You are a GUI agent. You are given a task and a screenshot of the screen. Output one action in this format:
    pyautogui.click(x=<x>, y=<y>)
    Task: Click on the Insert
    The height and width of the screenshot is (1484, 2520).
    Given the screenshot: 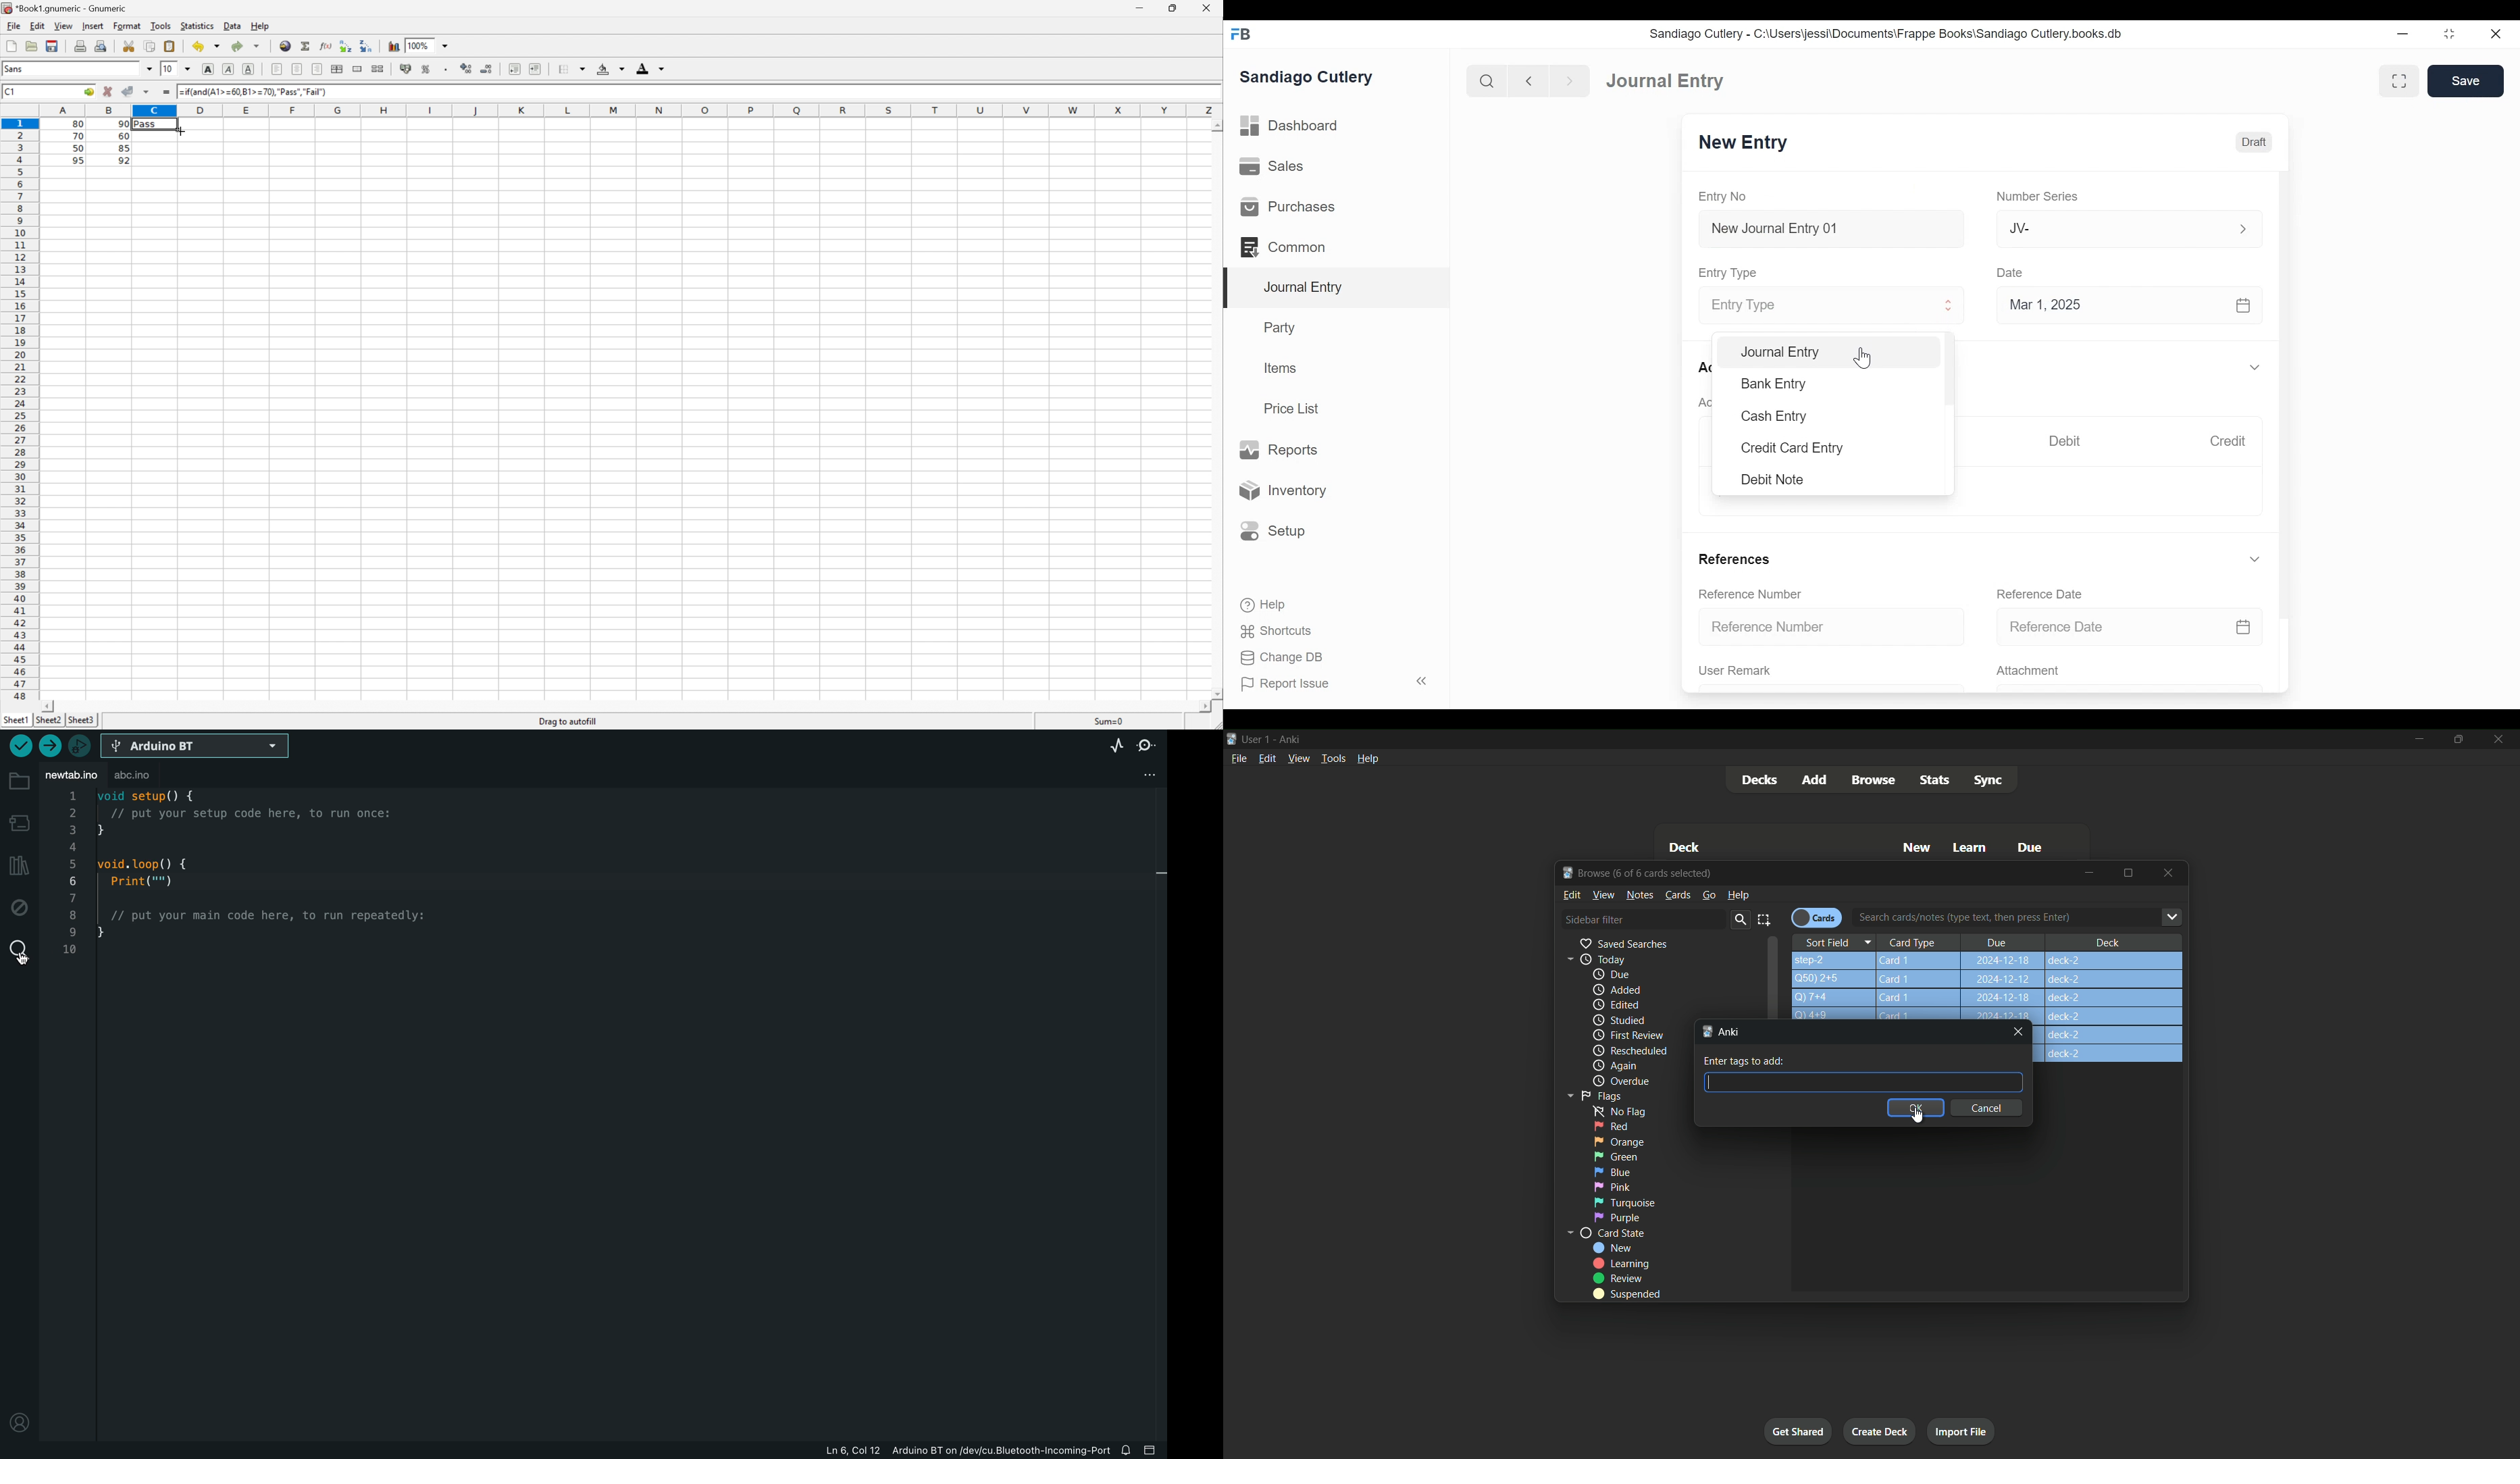 What is the action you would take?
    pyautogui.click(x=94, y=27)
    